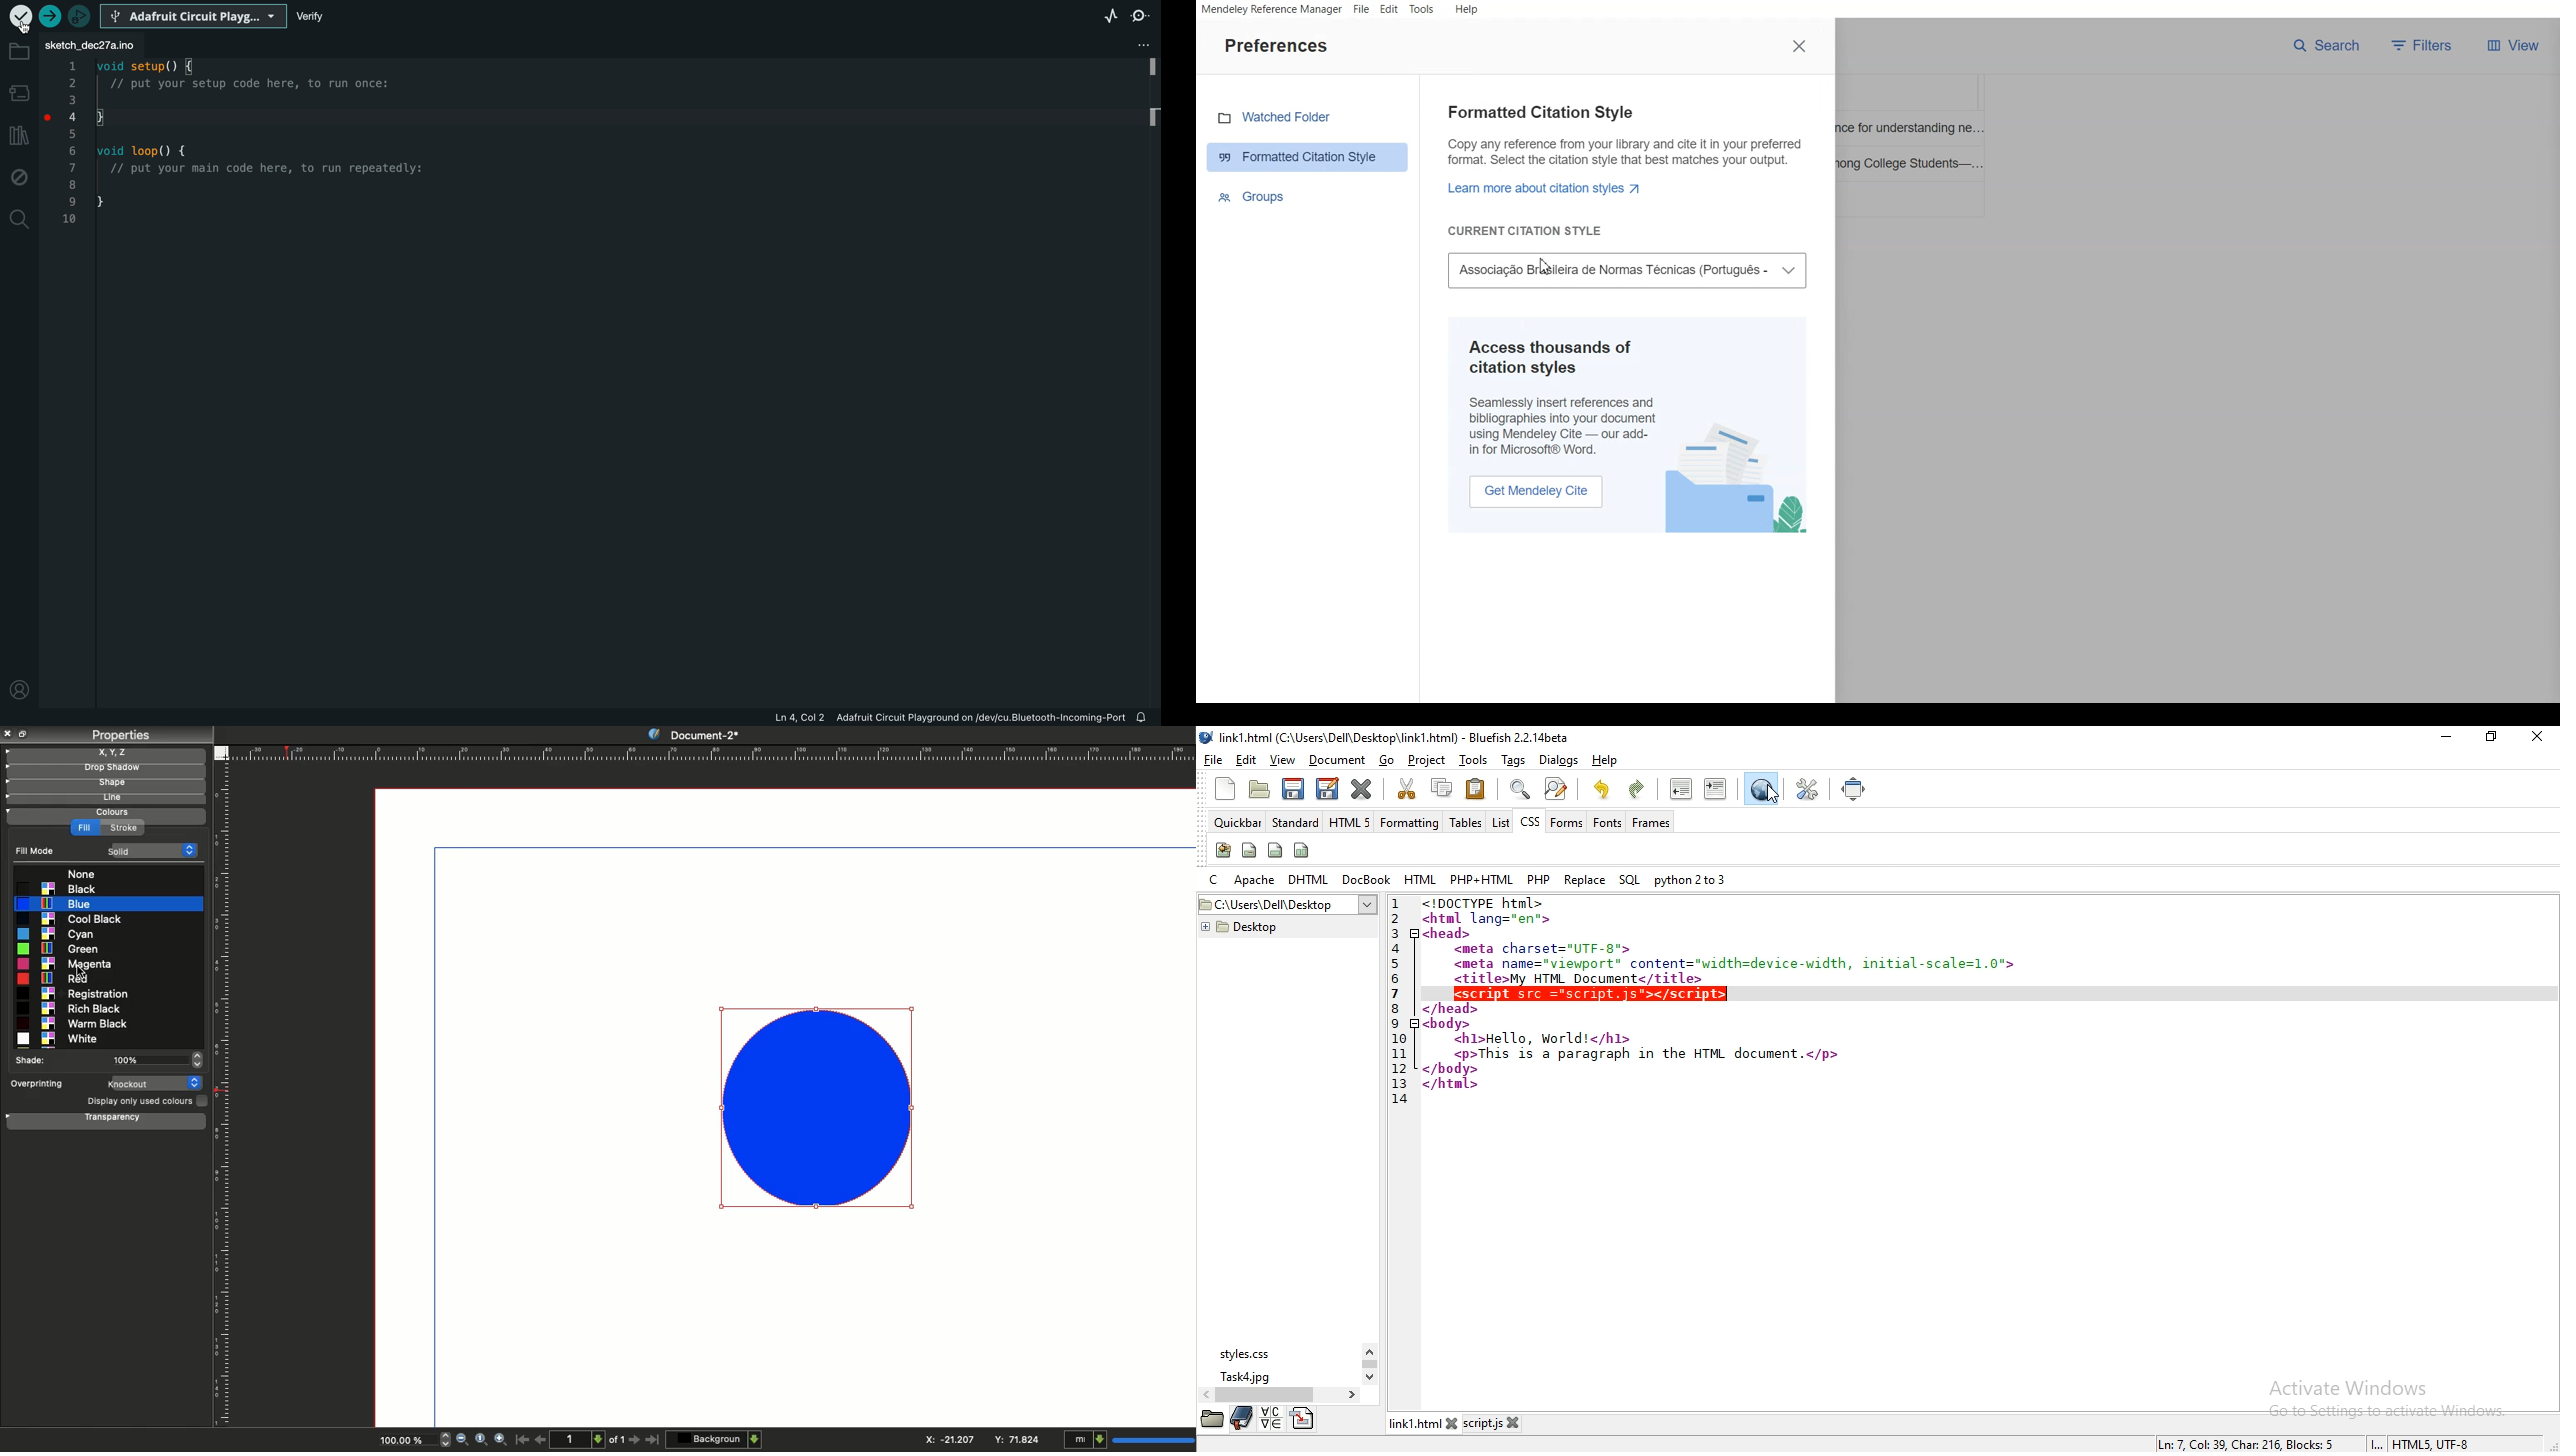  I want to click on frames, so click(1650, 822).